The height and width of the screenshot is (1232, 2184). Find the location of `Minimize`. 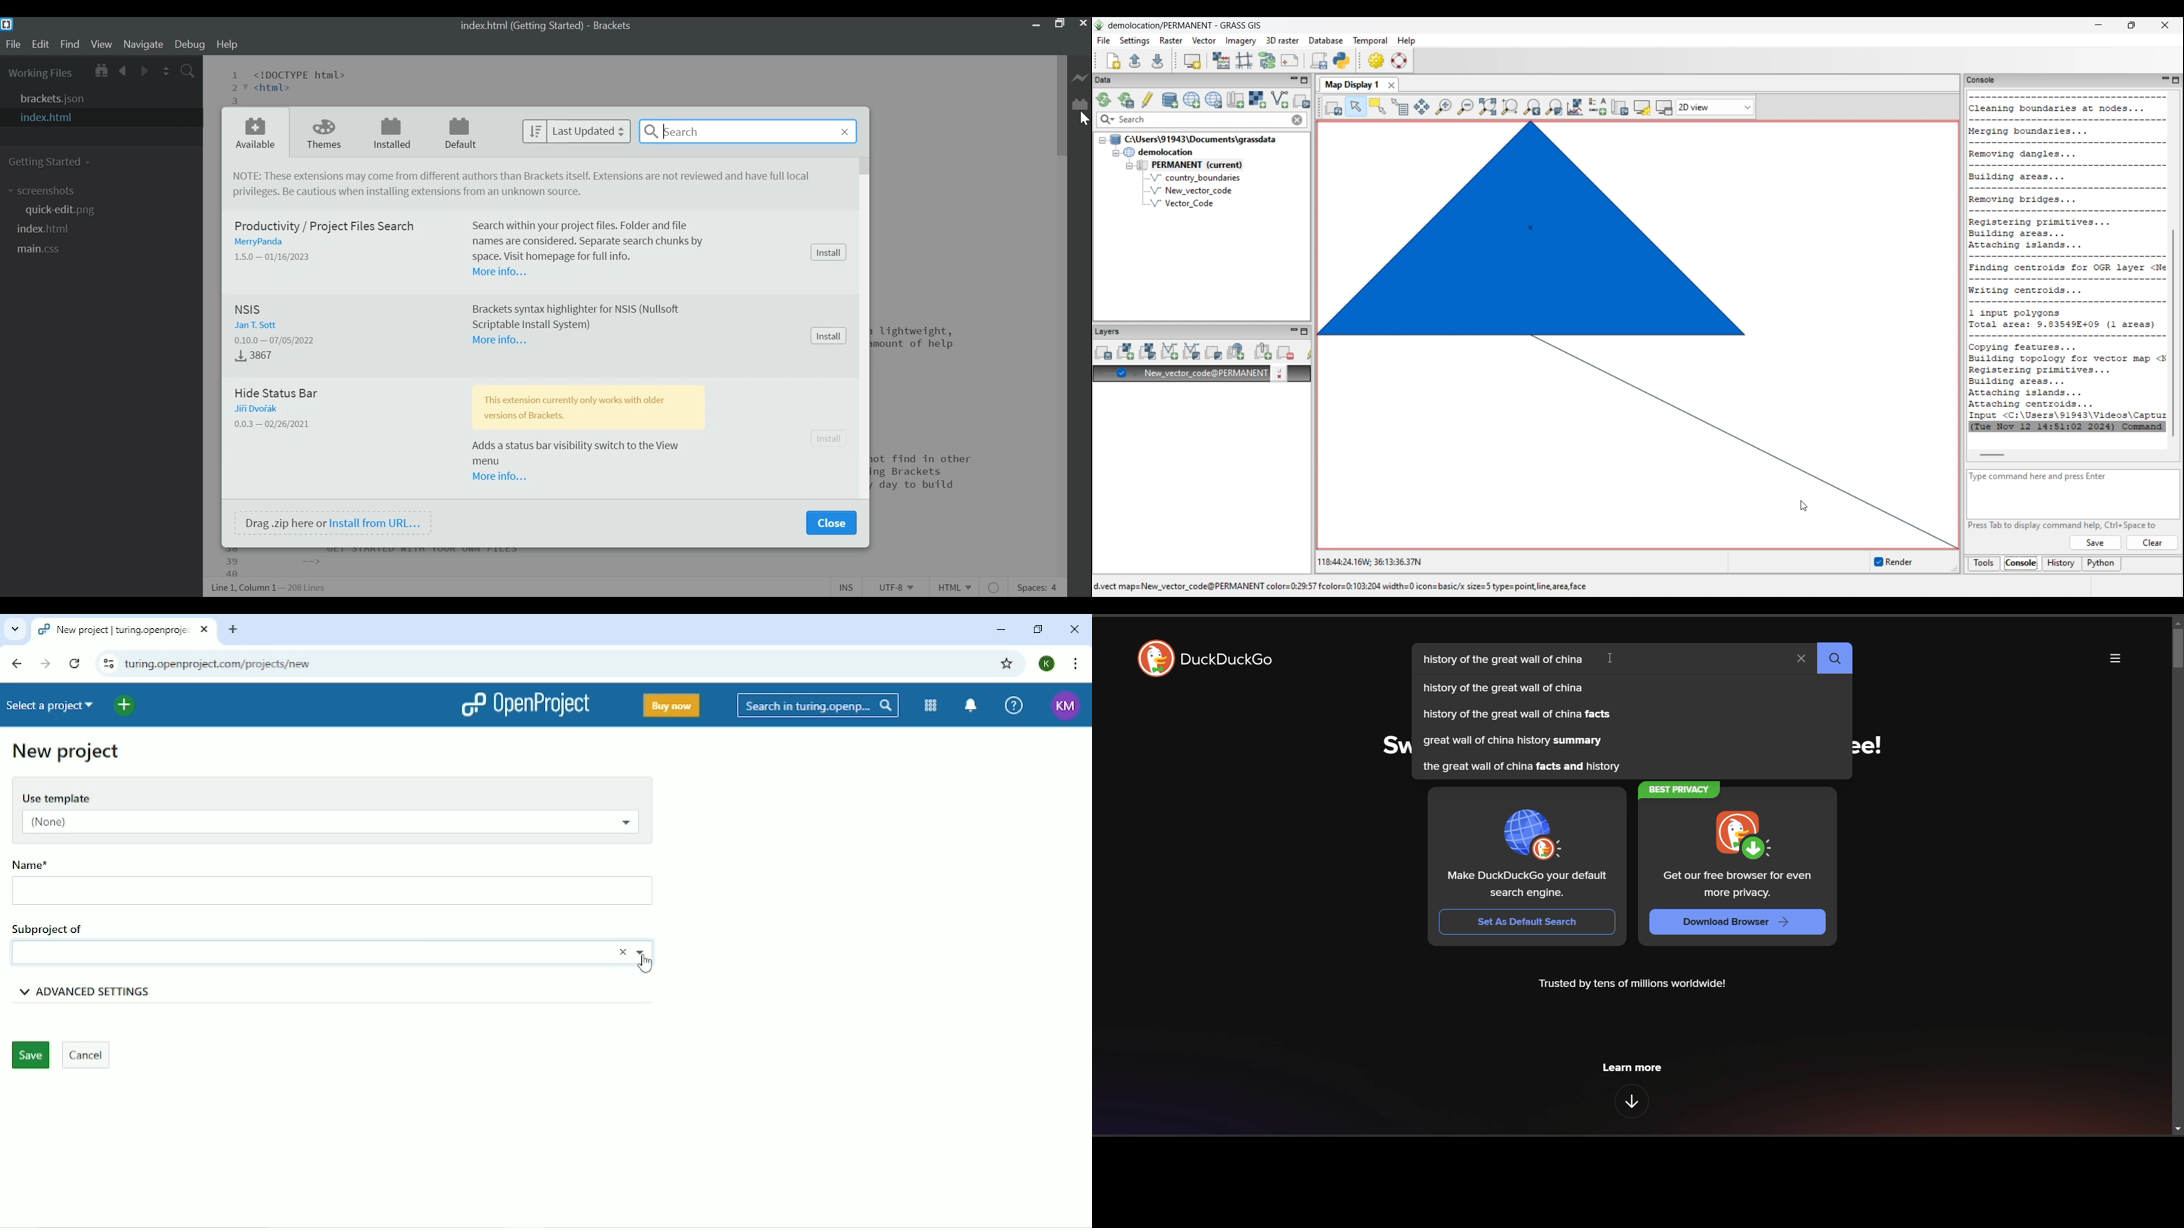

Minimize is located at coordinates (1001, 631).